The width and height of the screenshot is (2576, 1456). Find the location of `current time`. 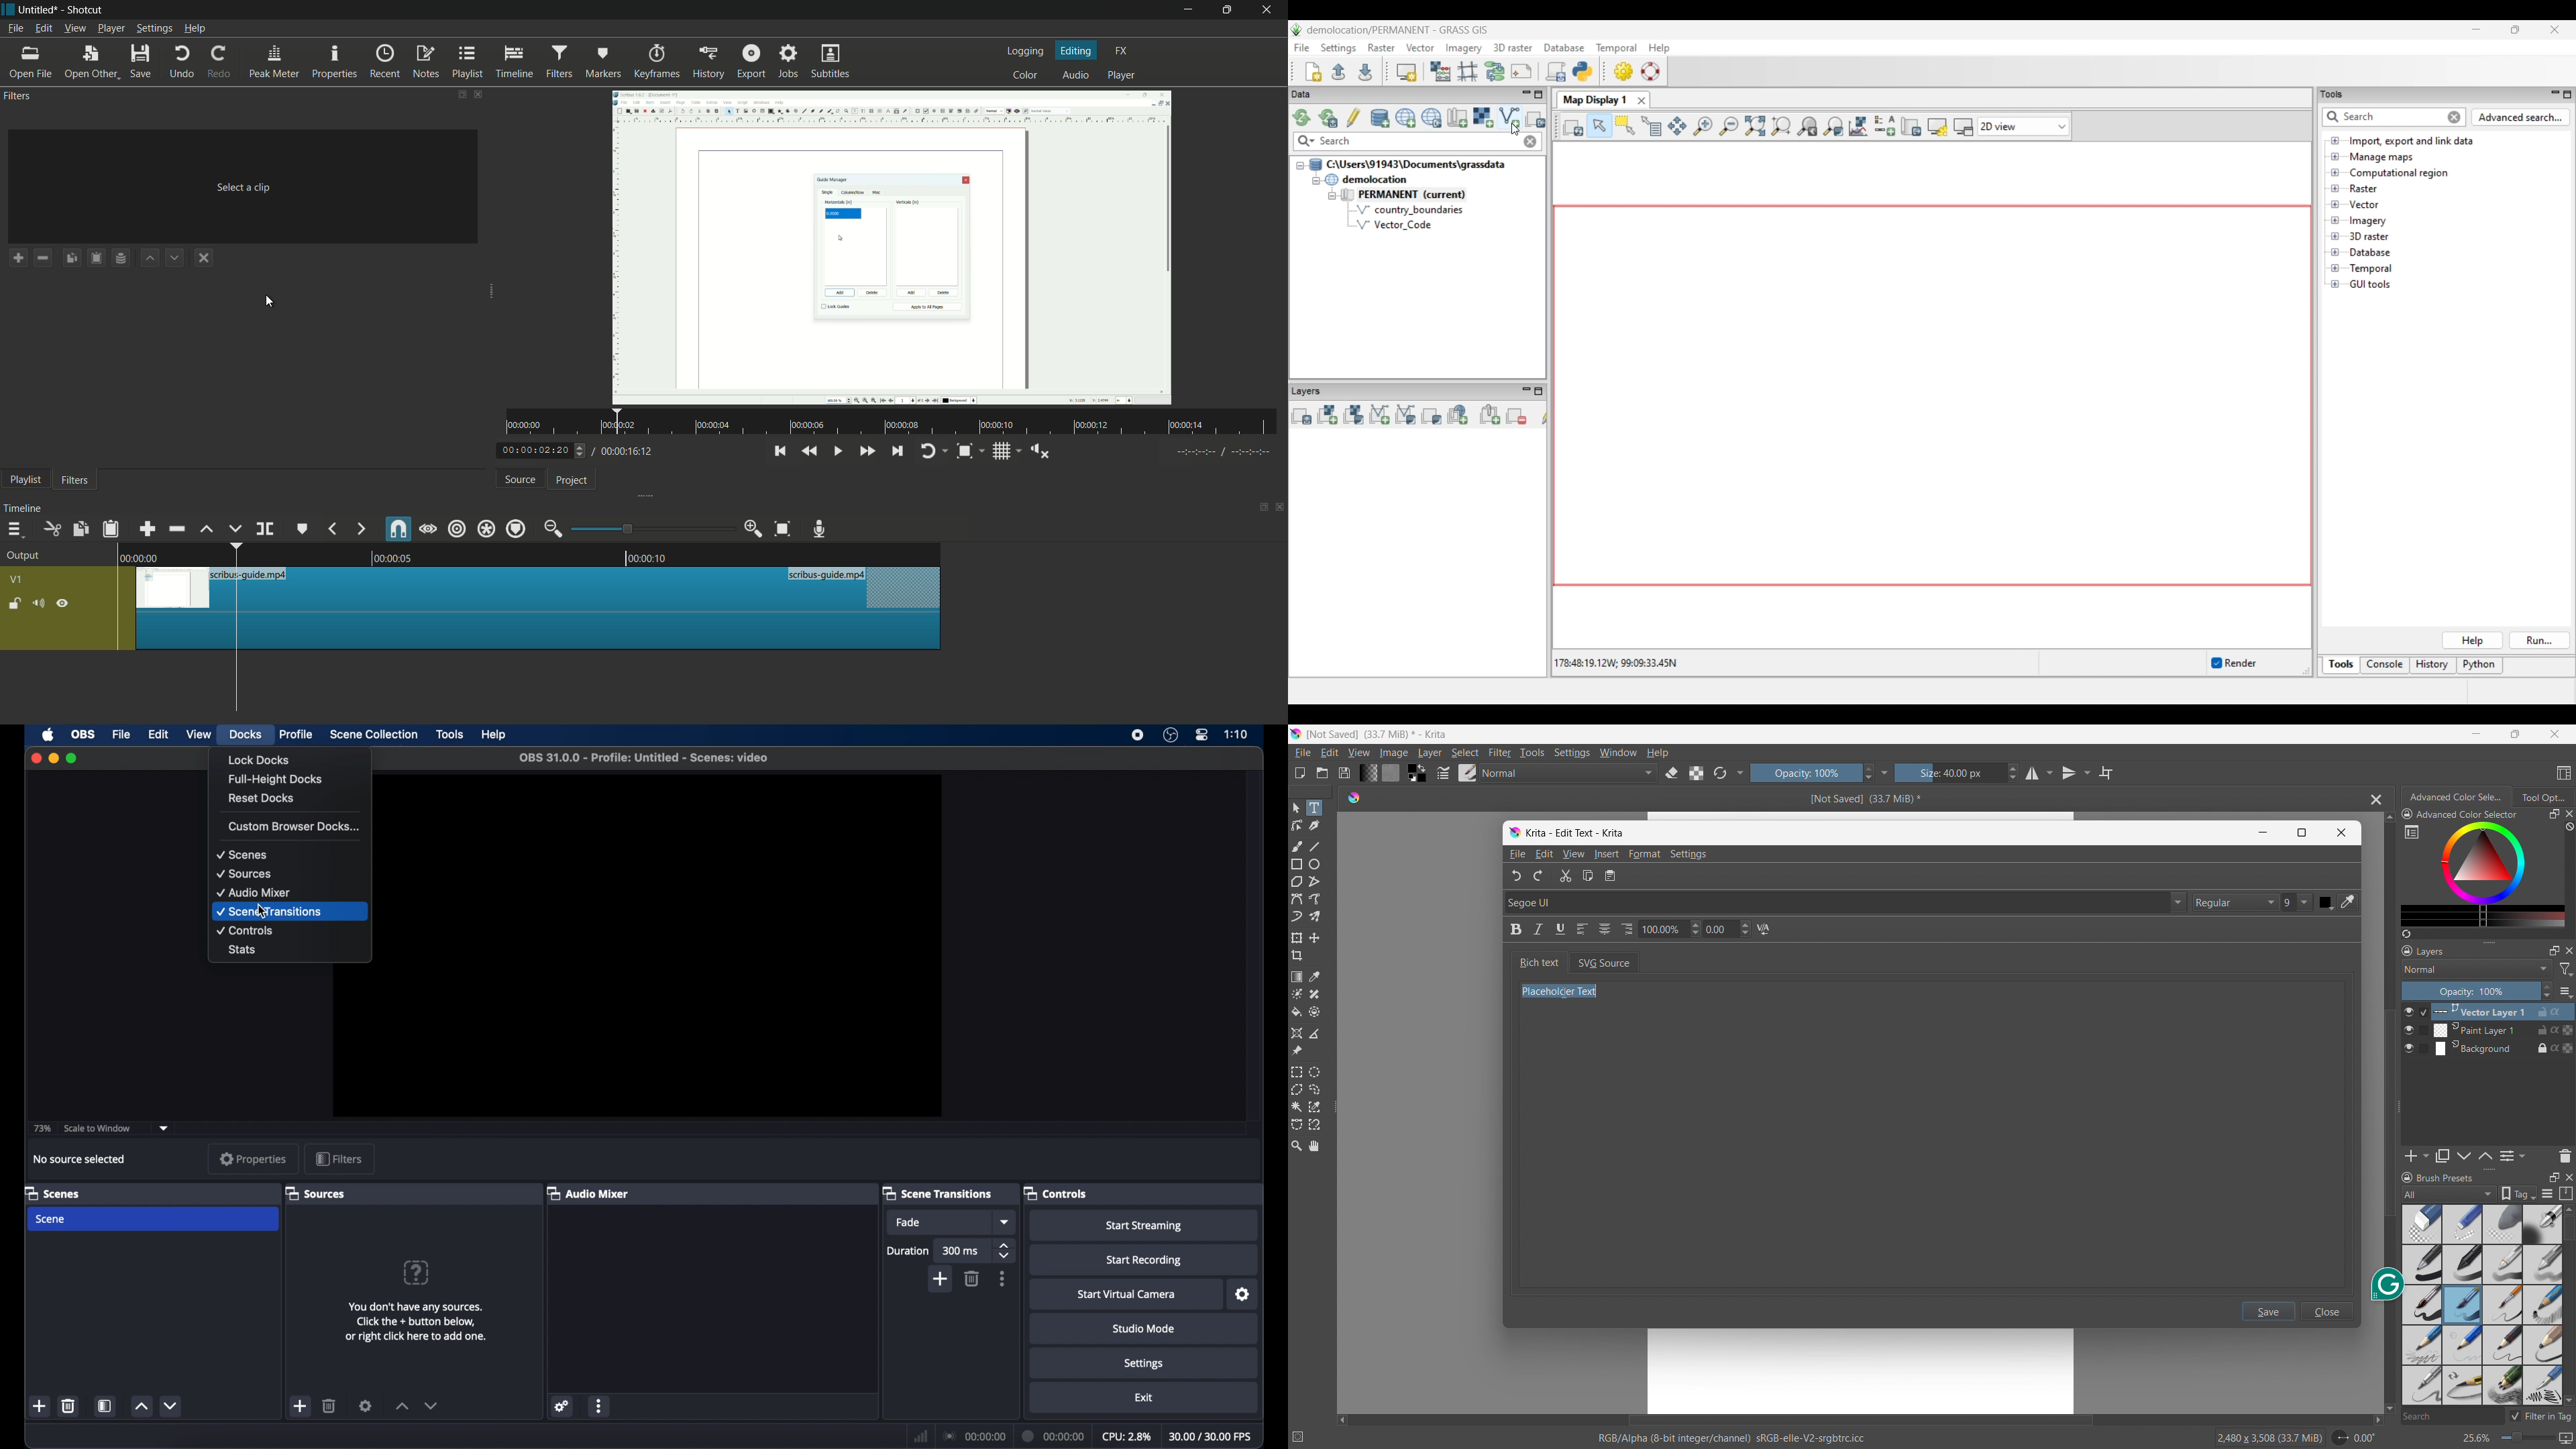

current time is located at coordinates (533, 451).